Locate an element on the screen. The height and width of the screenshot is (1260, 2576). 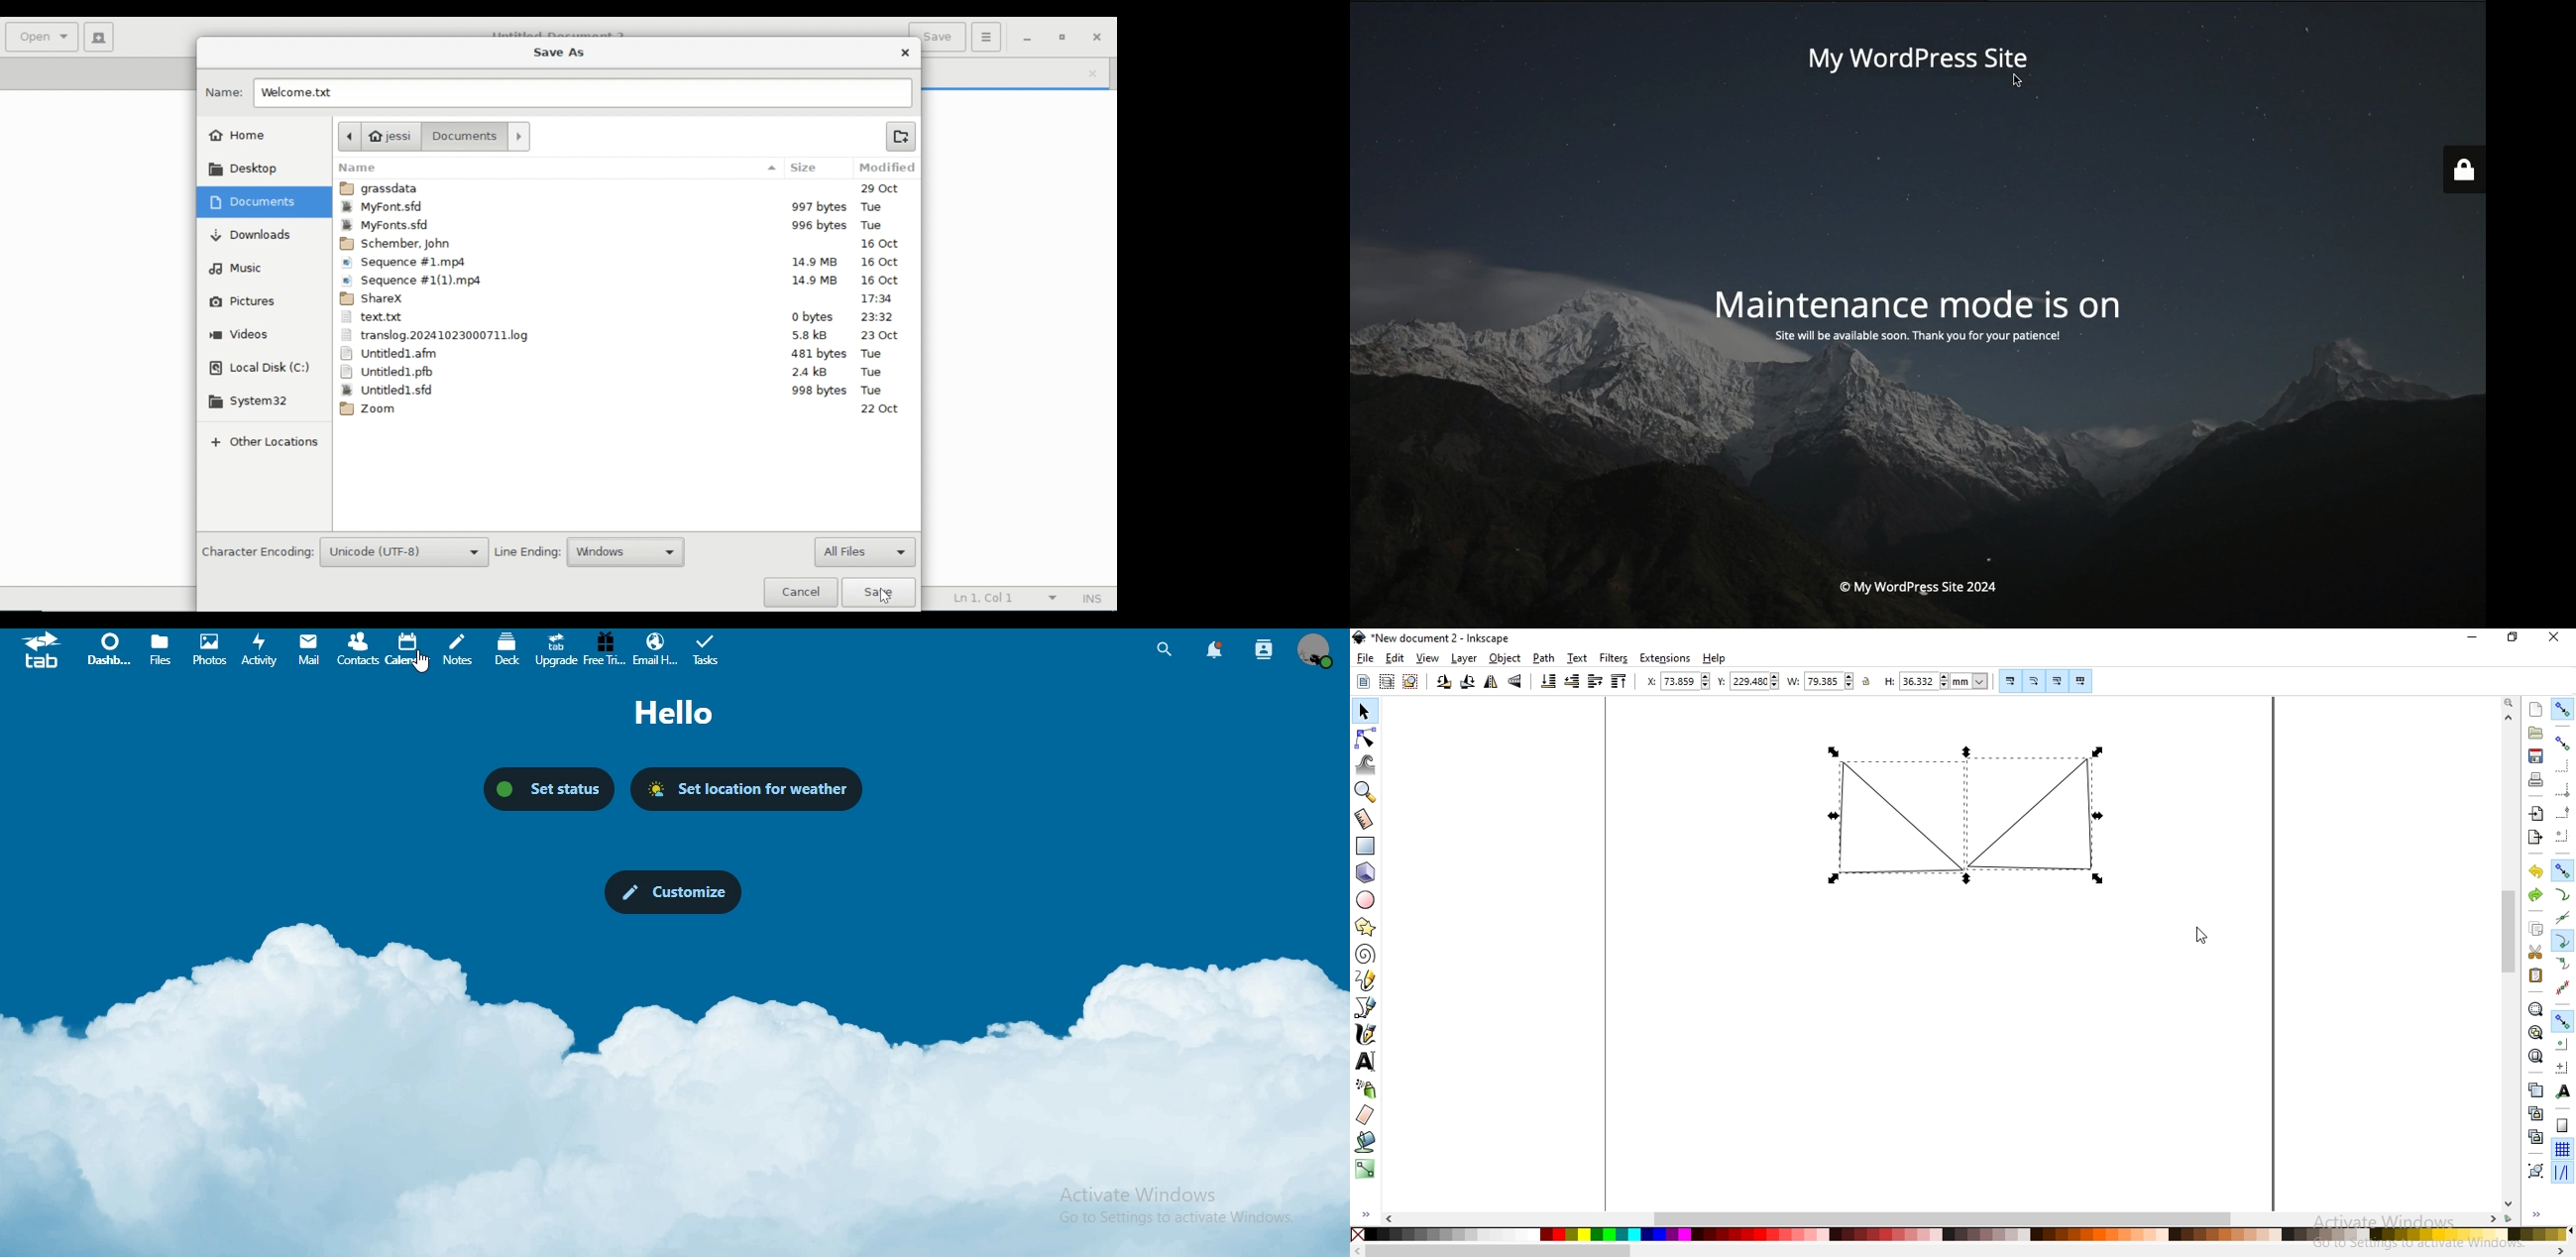
create a clone is located at coordinates (2532, 1112).